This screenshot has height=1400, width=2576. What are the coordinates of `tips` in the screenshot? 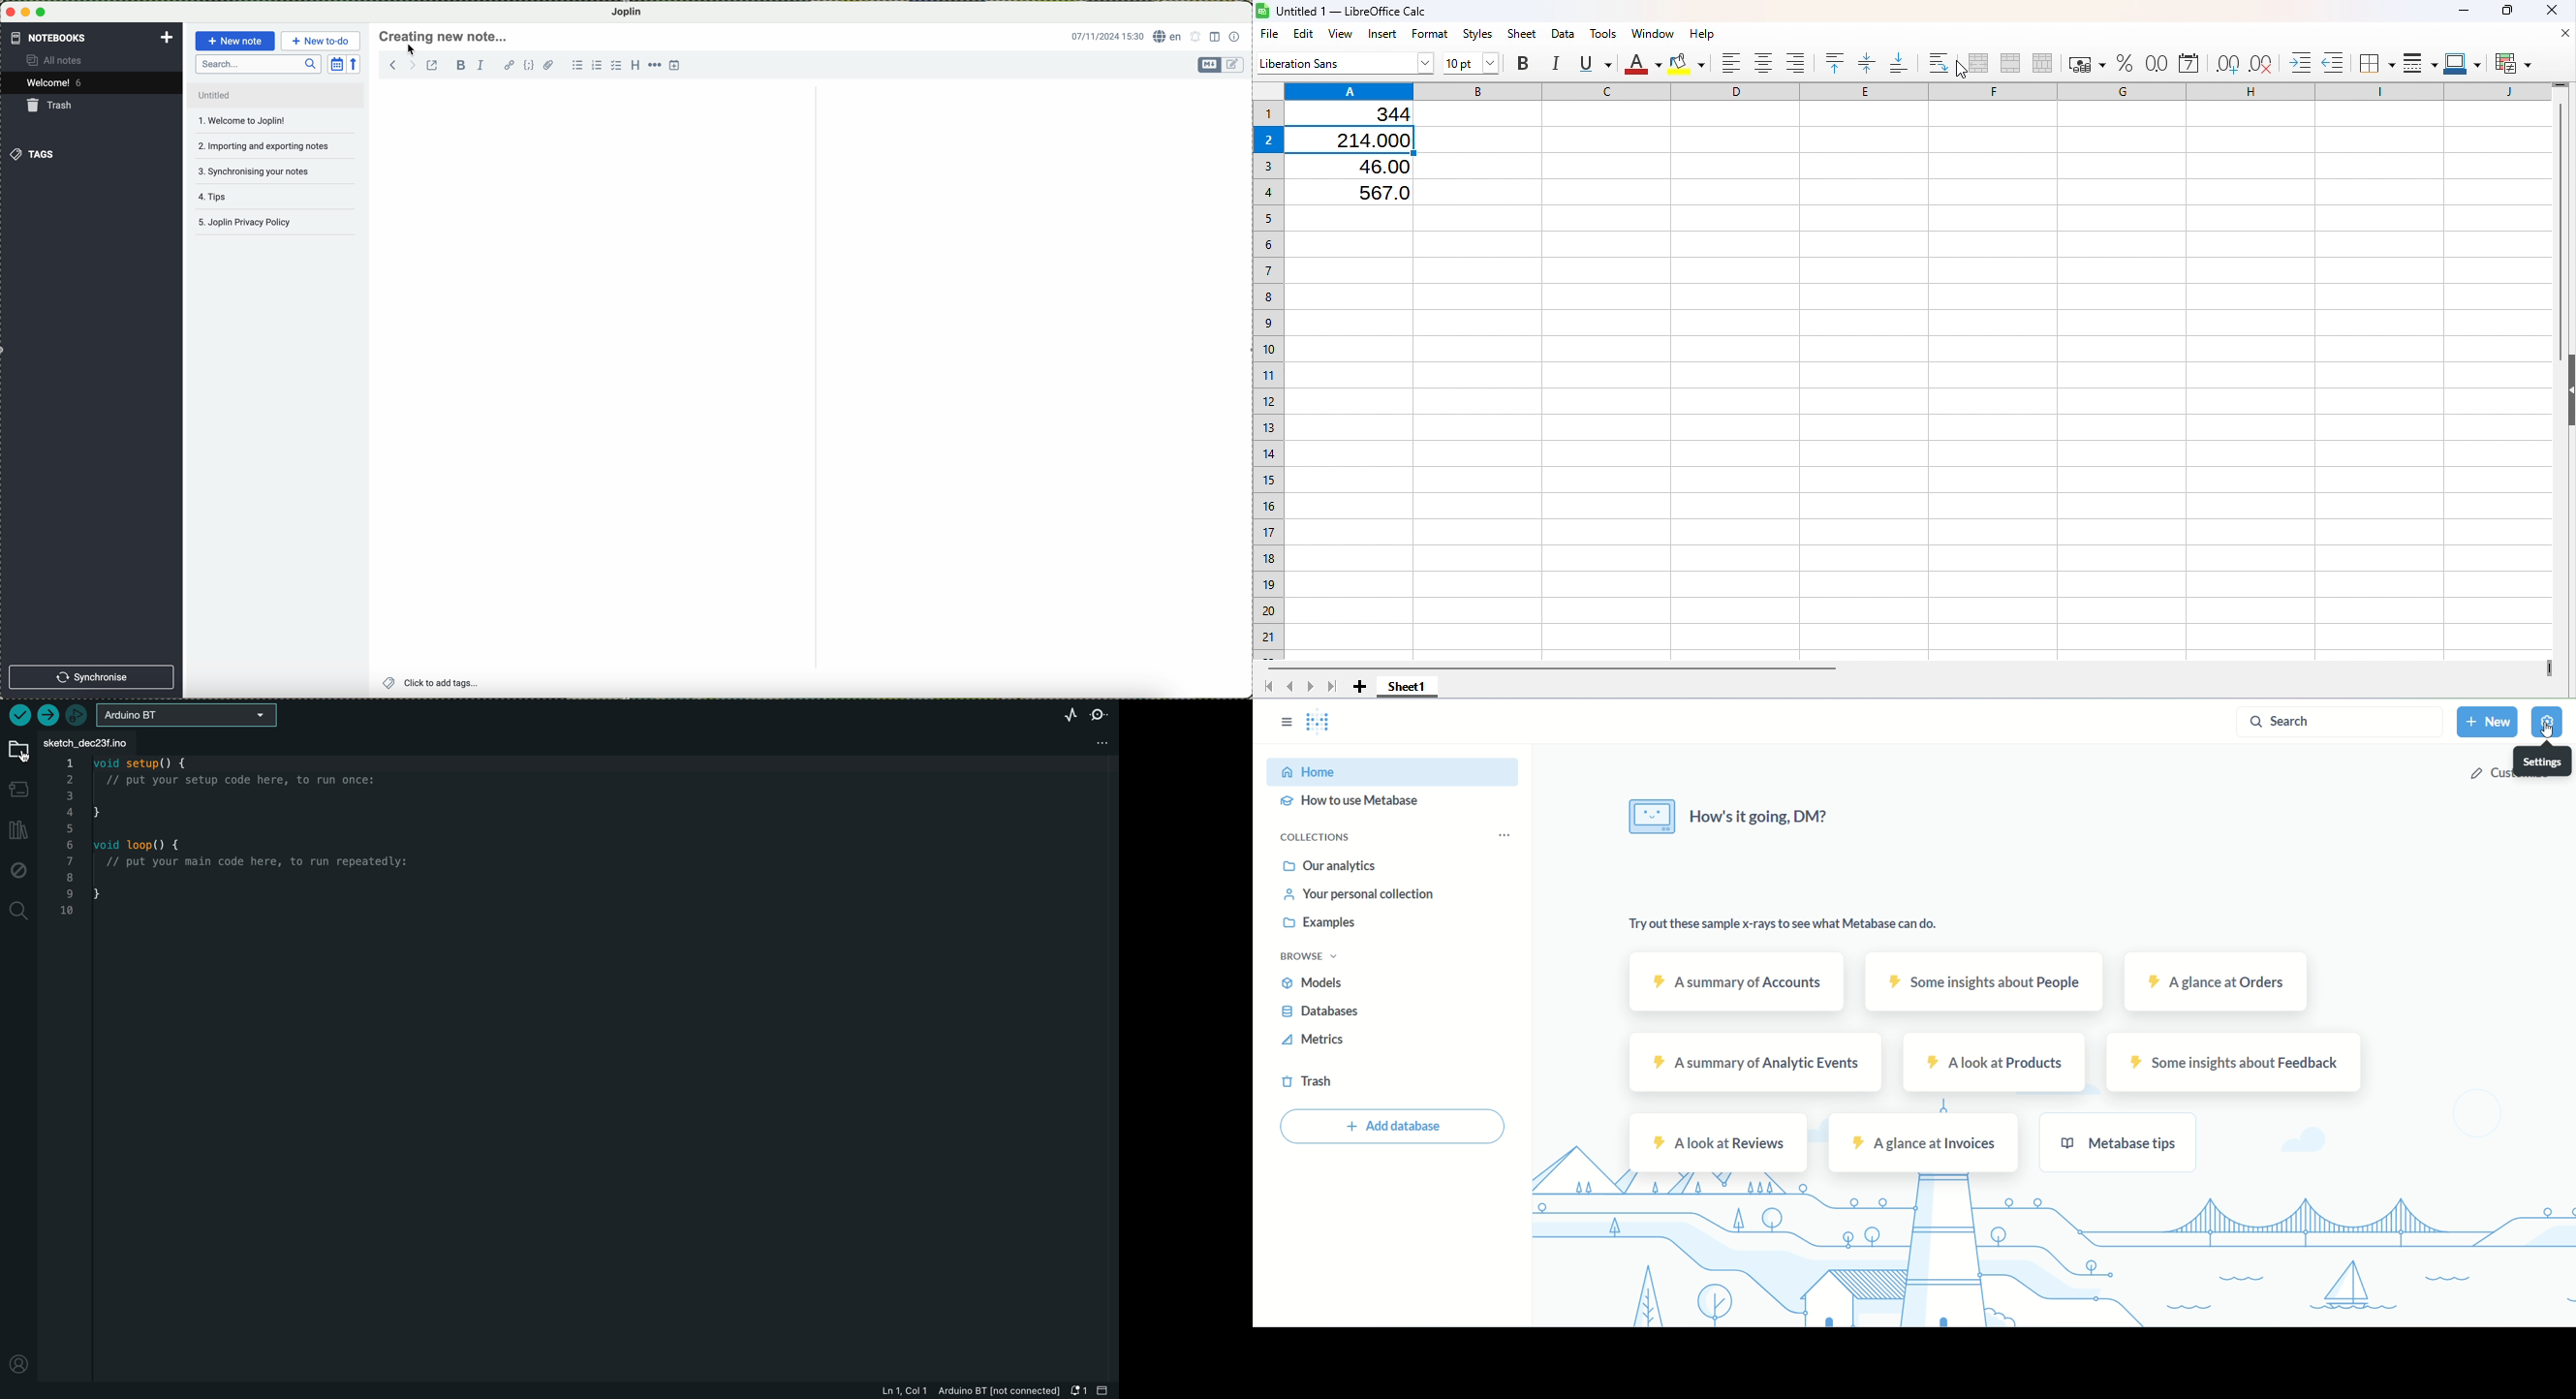 It's located at (257, 200).